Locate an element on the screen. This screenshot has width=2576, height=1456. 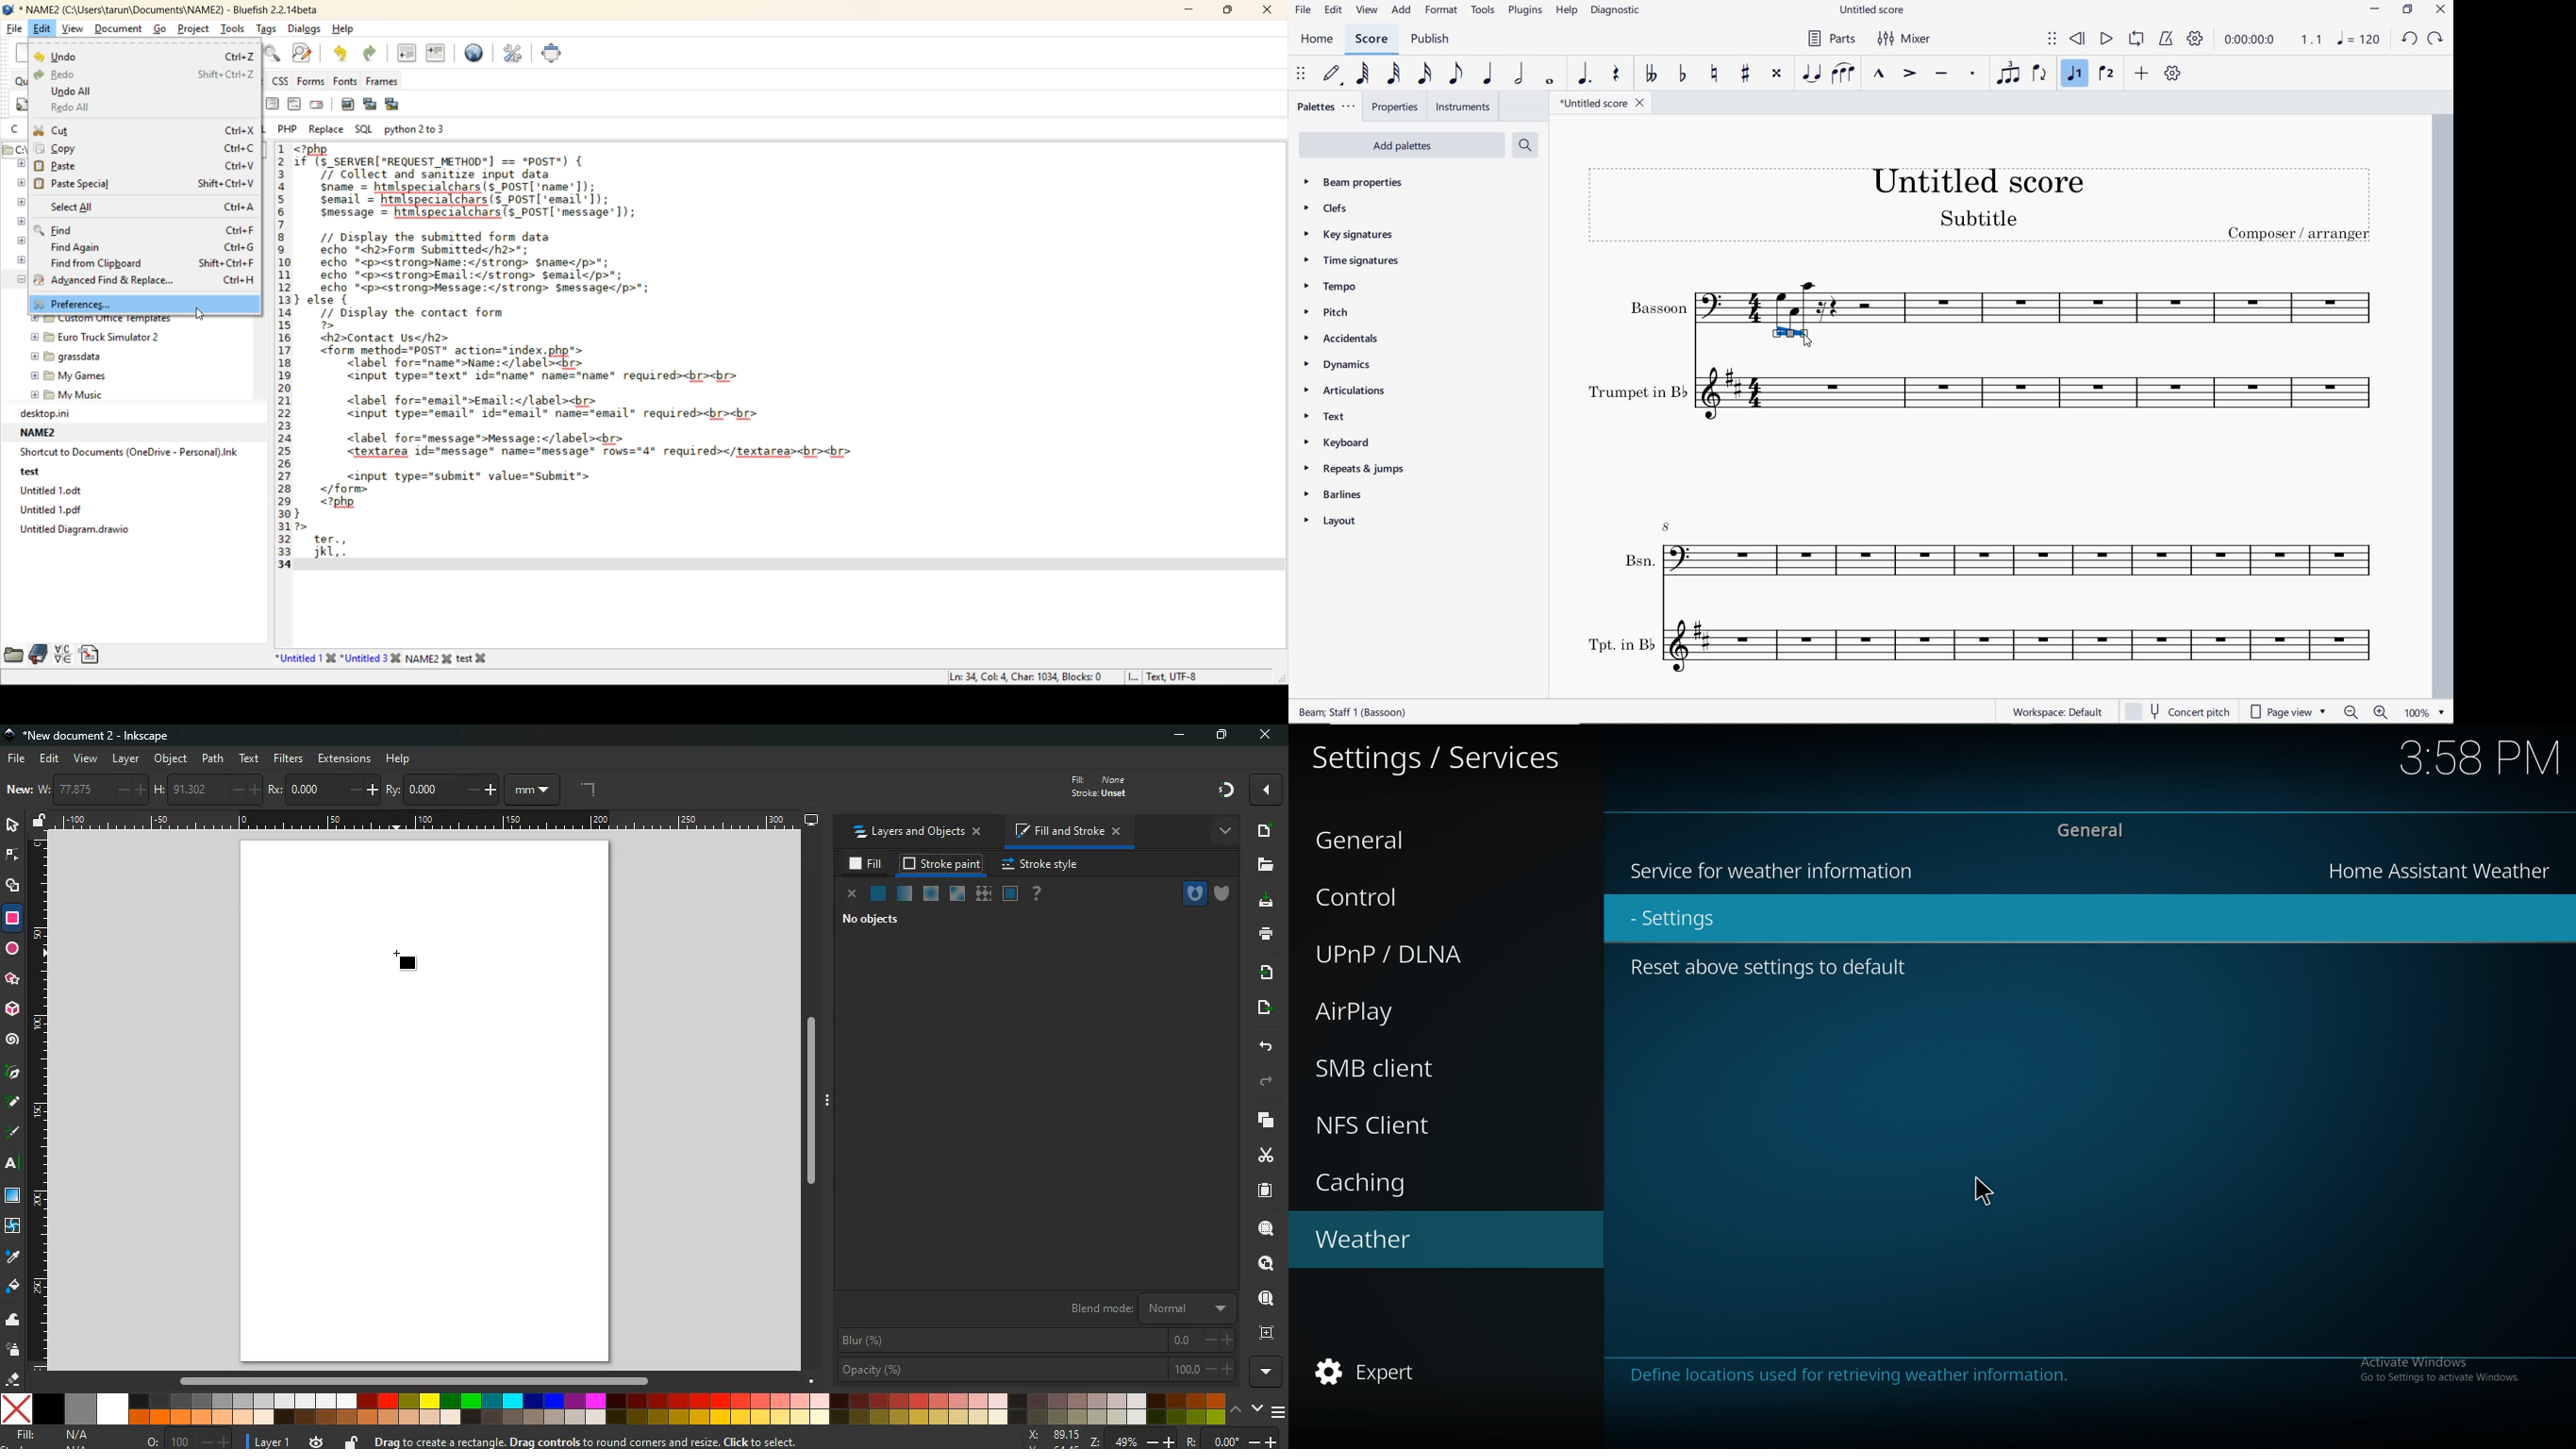
edit is located at coordinates (40, 29).